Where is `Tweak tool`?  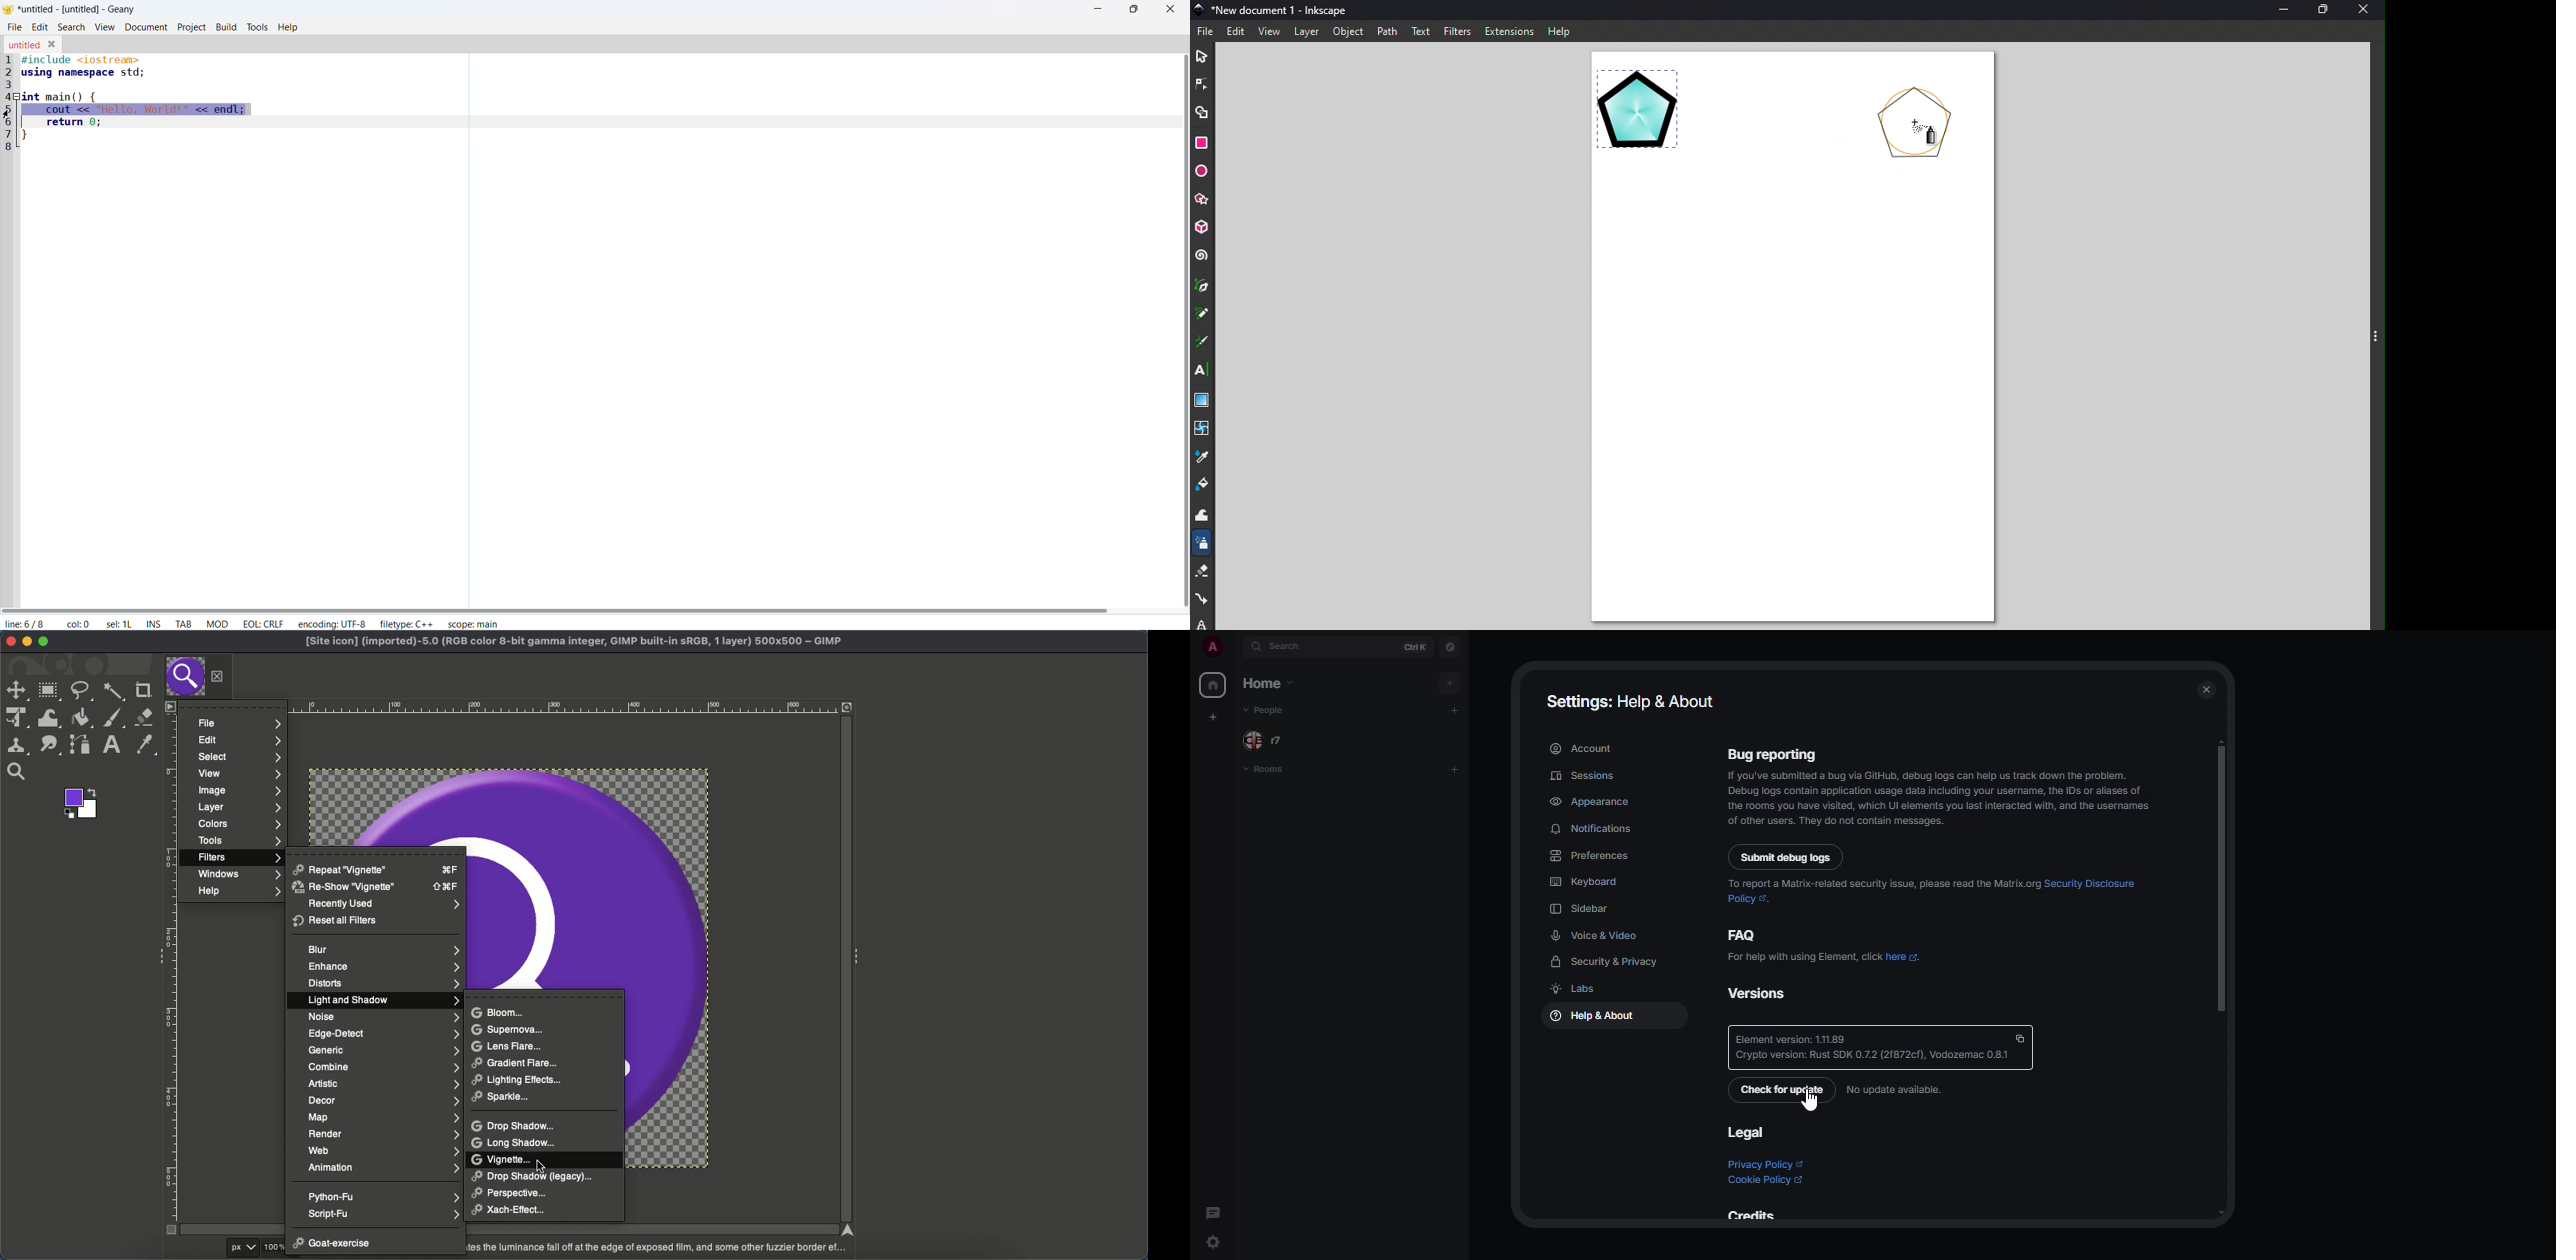
Tweak tool is located at coordinates (1206, 517).